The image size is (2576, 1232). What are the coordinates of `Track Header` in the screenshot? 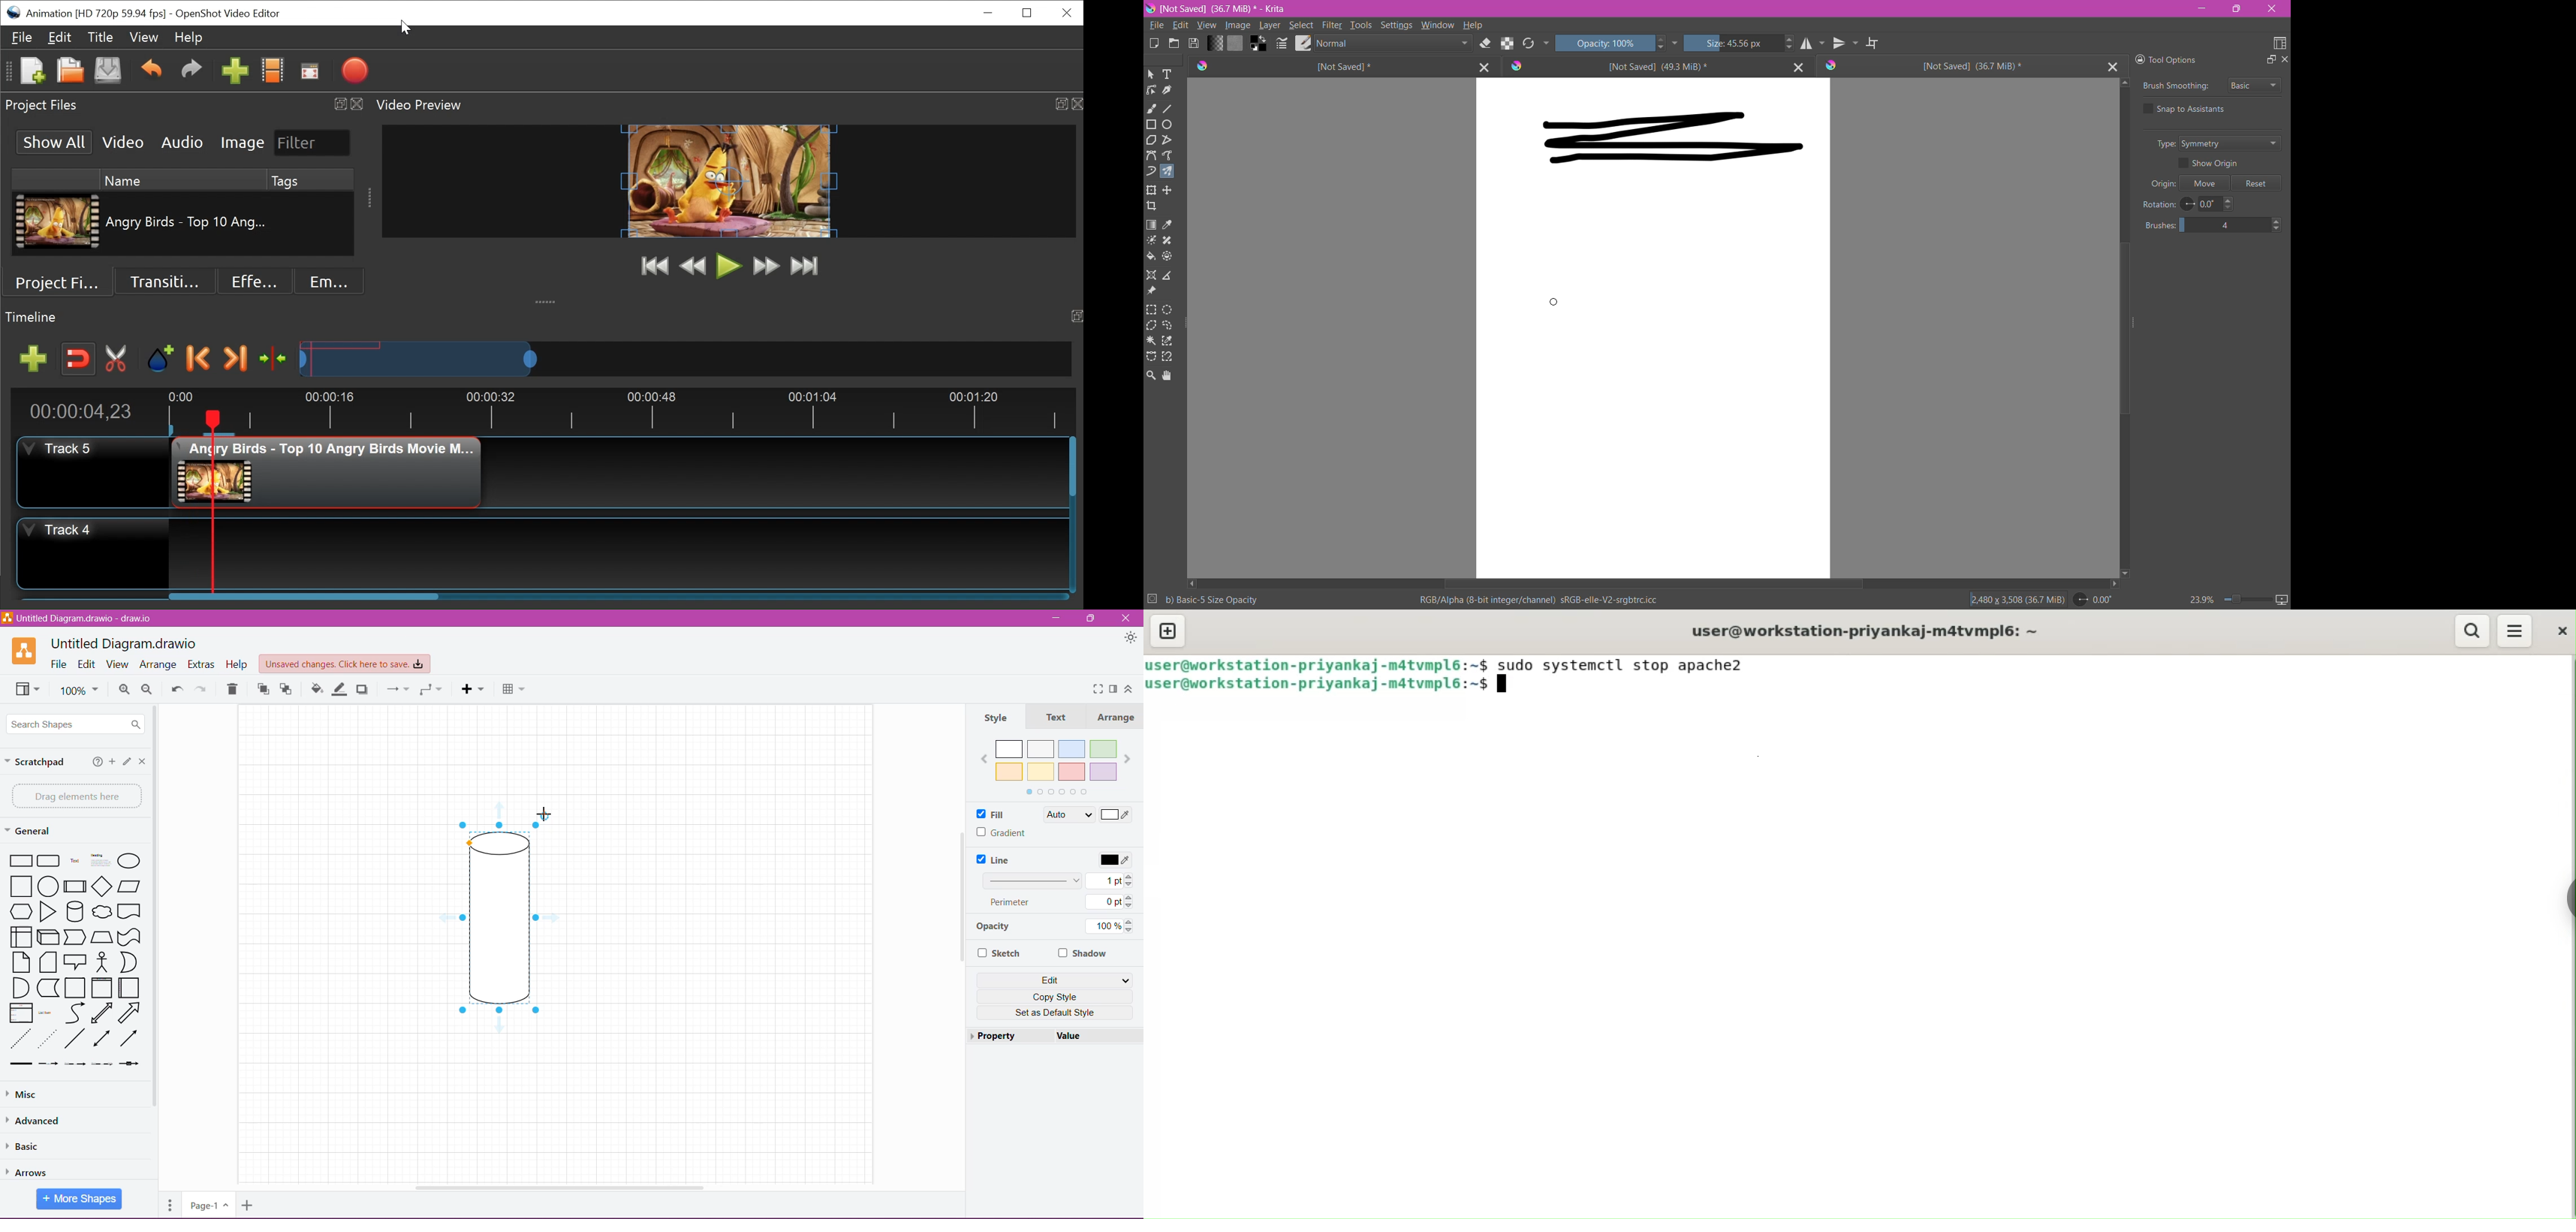 It's located at (93, 554).